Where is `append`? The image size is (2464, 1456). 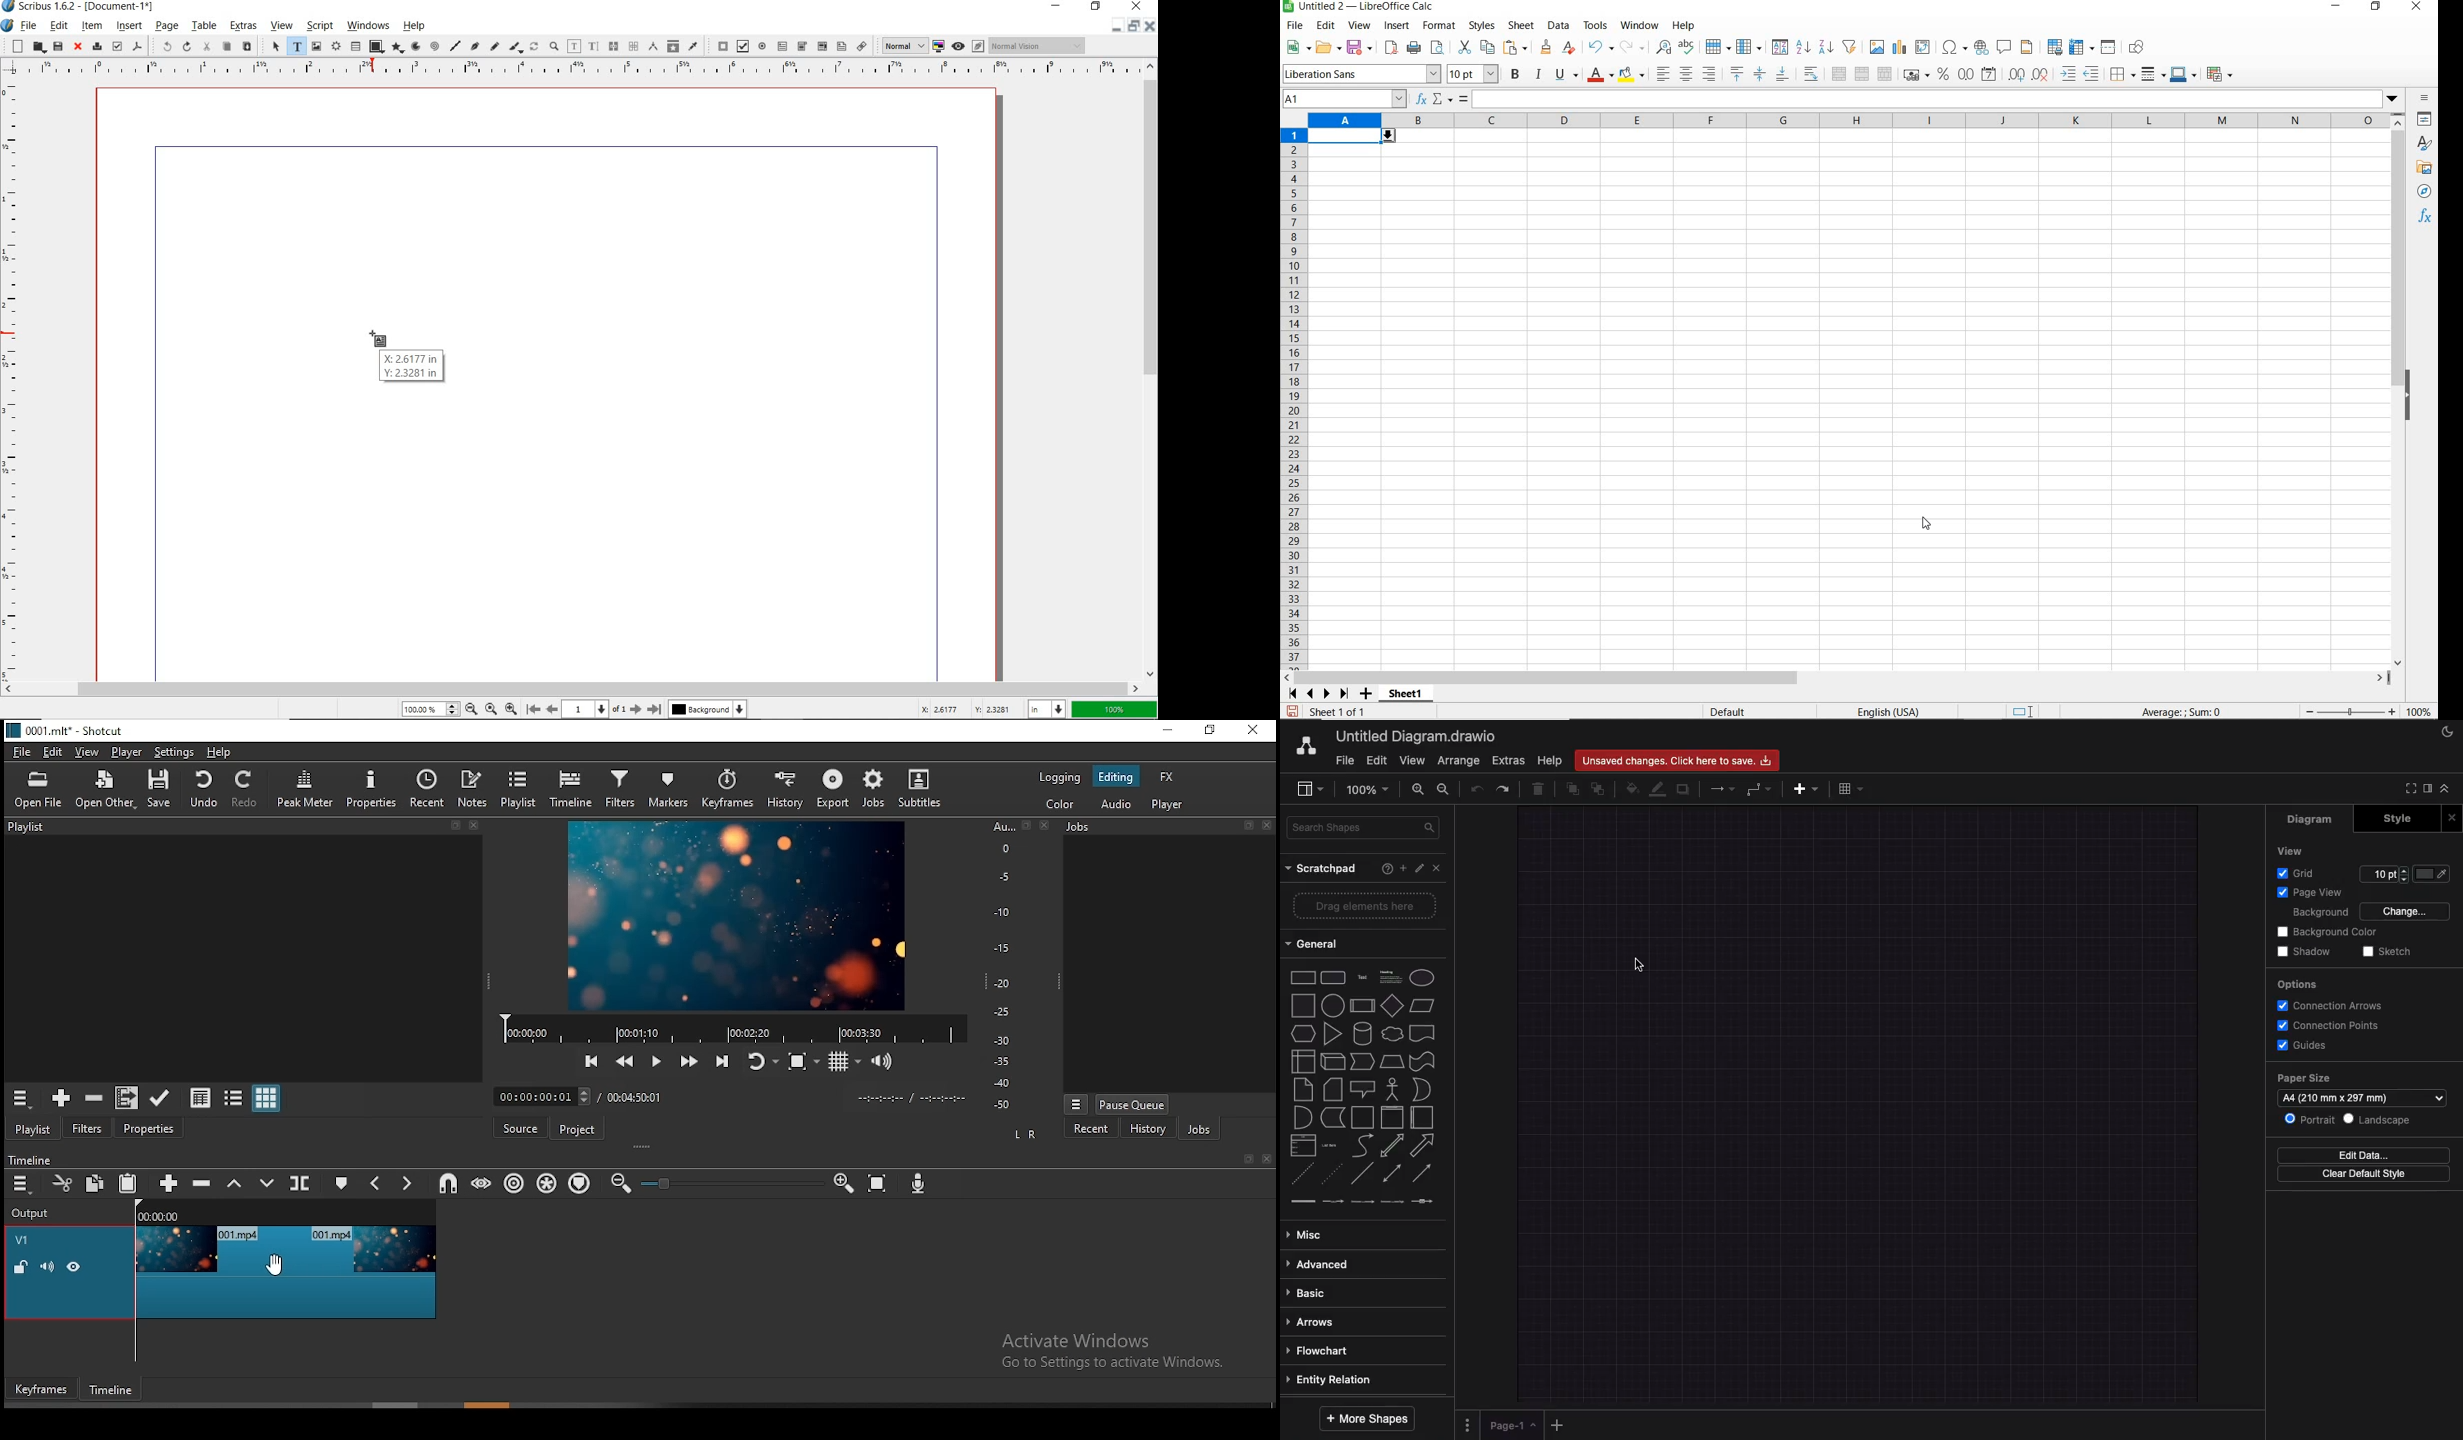
append is located at coordinates (162, 1184).